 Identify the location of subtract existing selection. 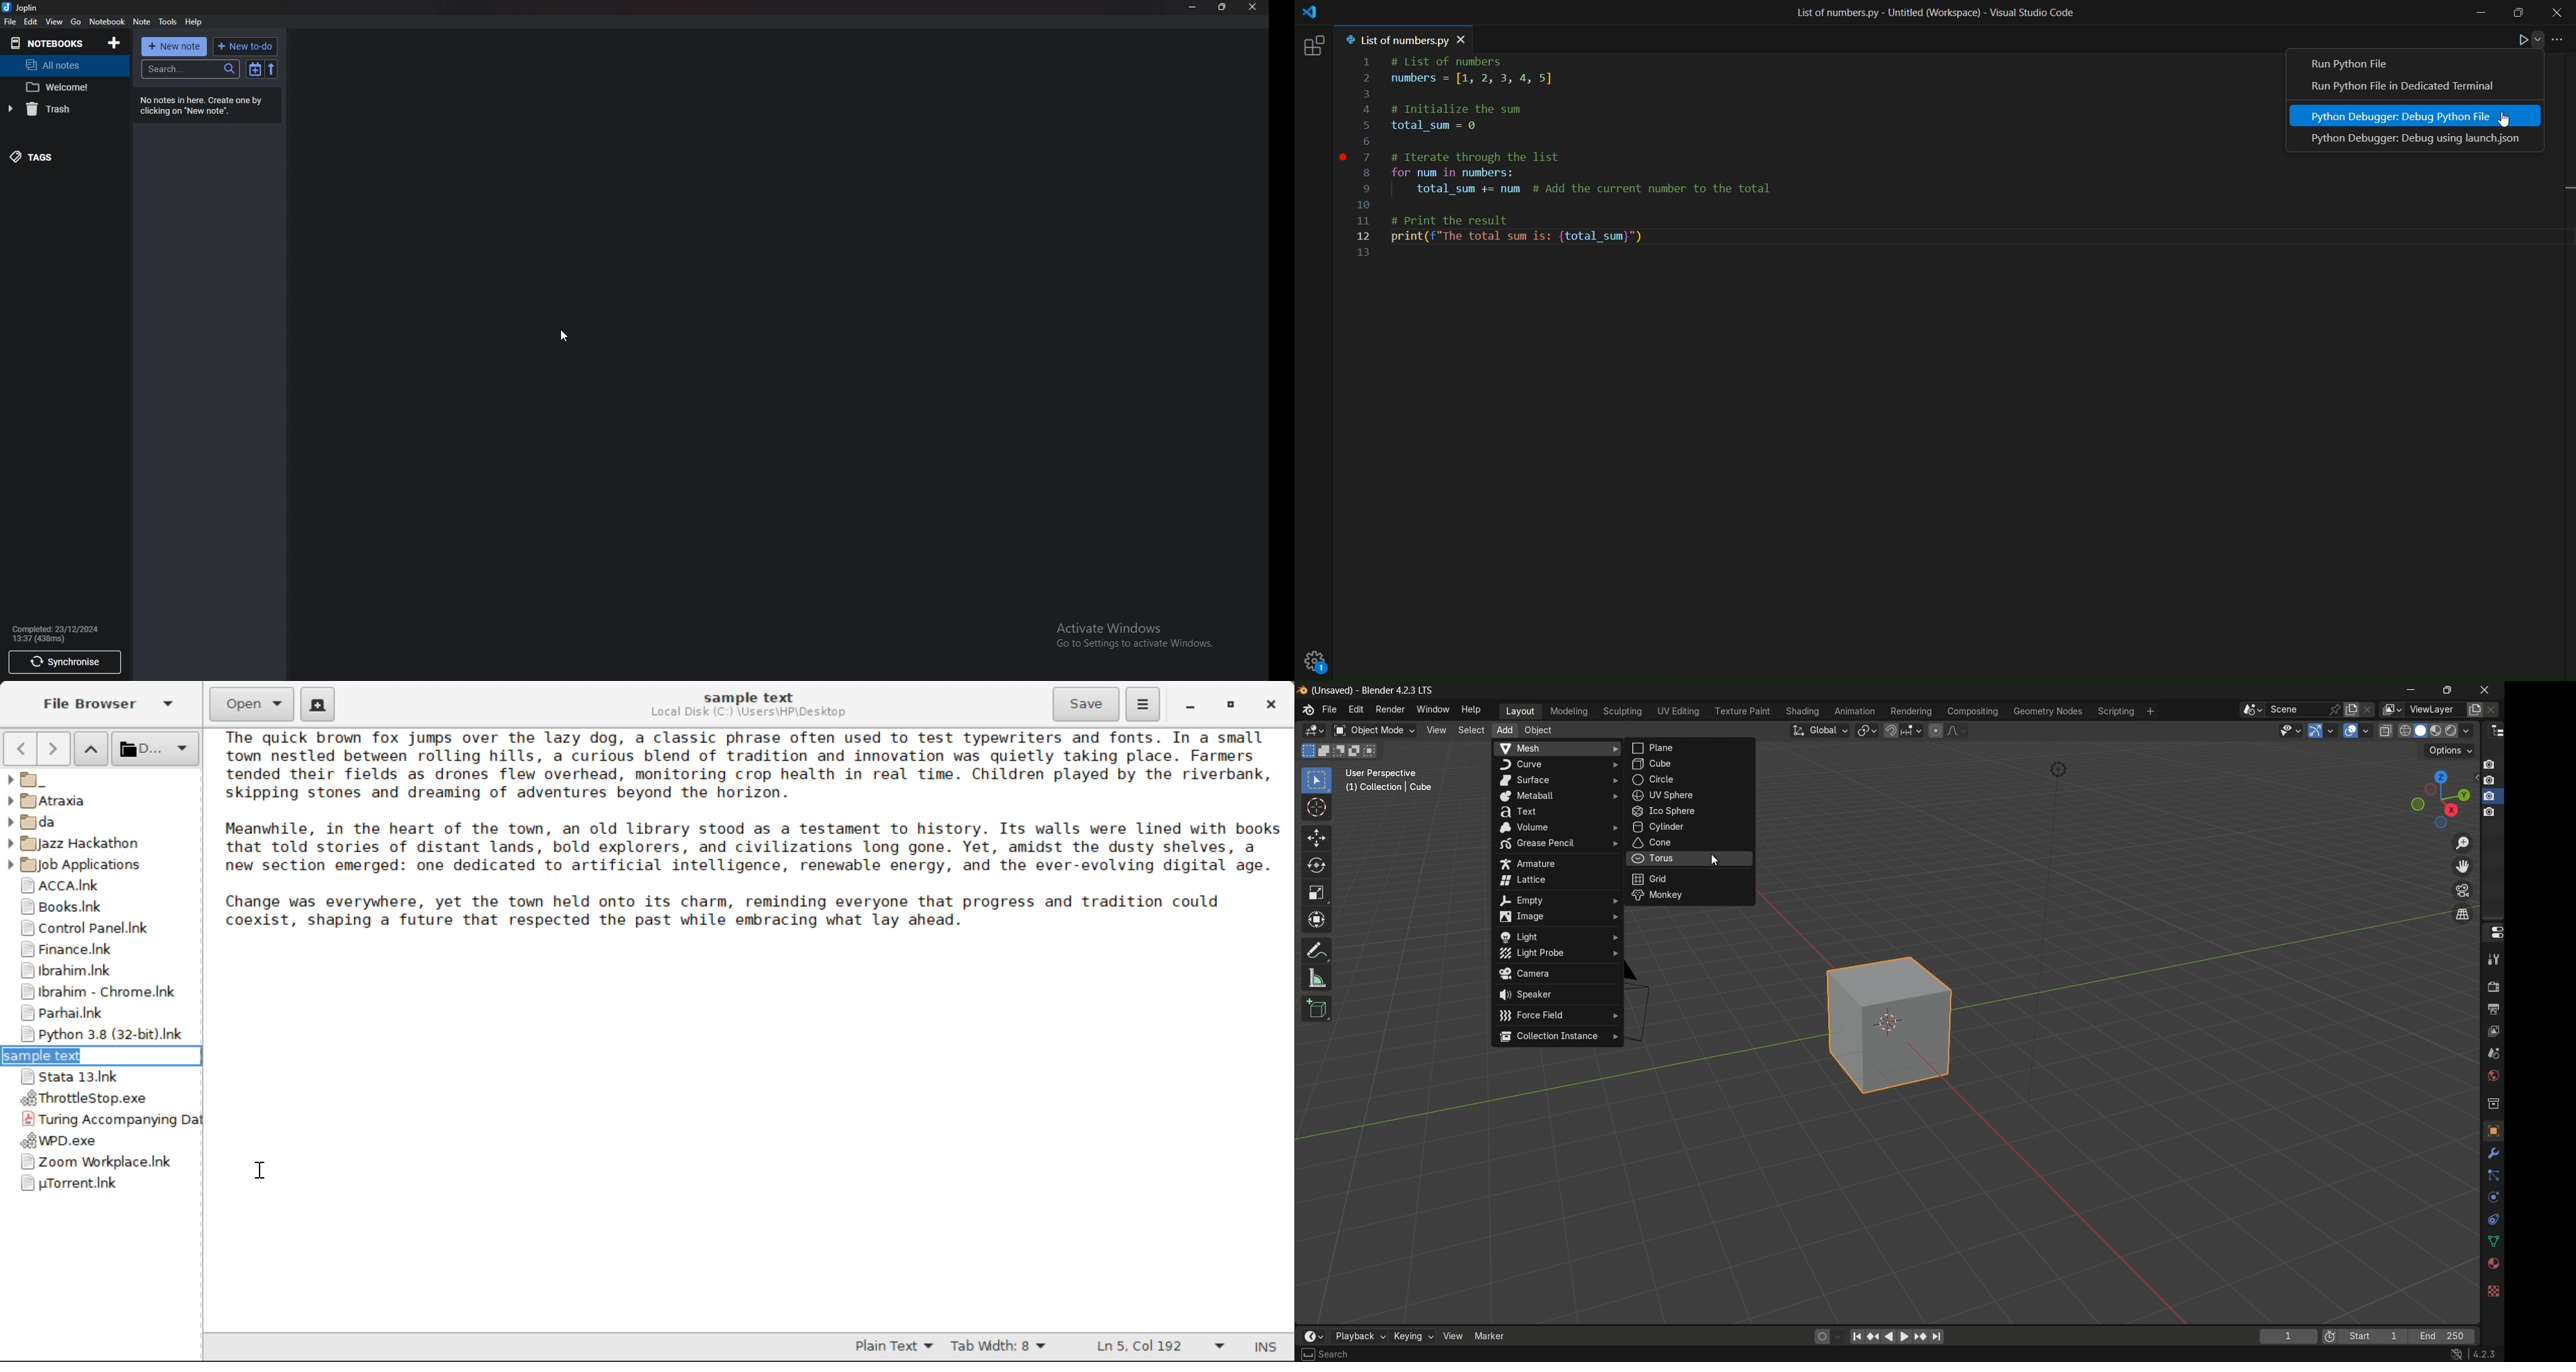
(1342, 751).